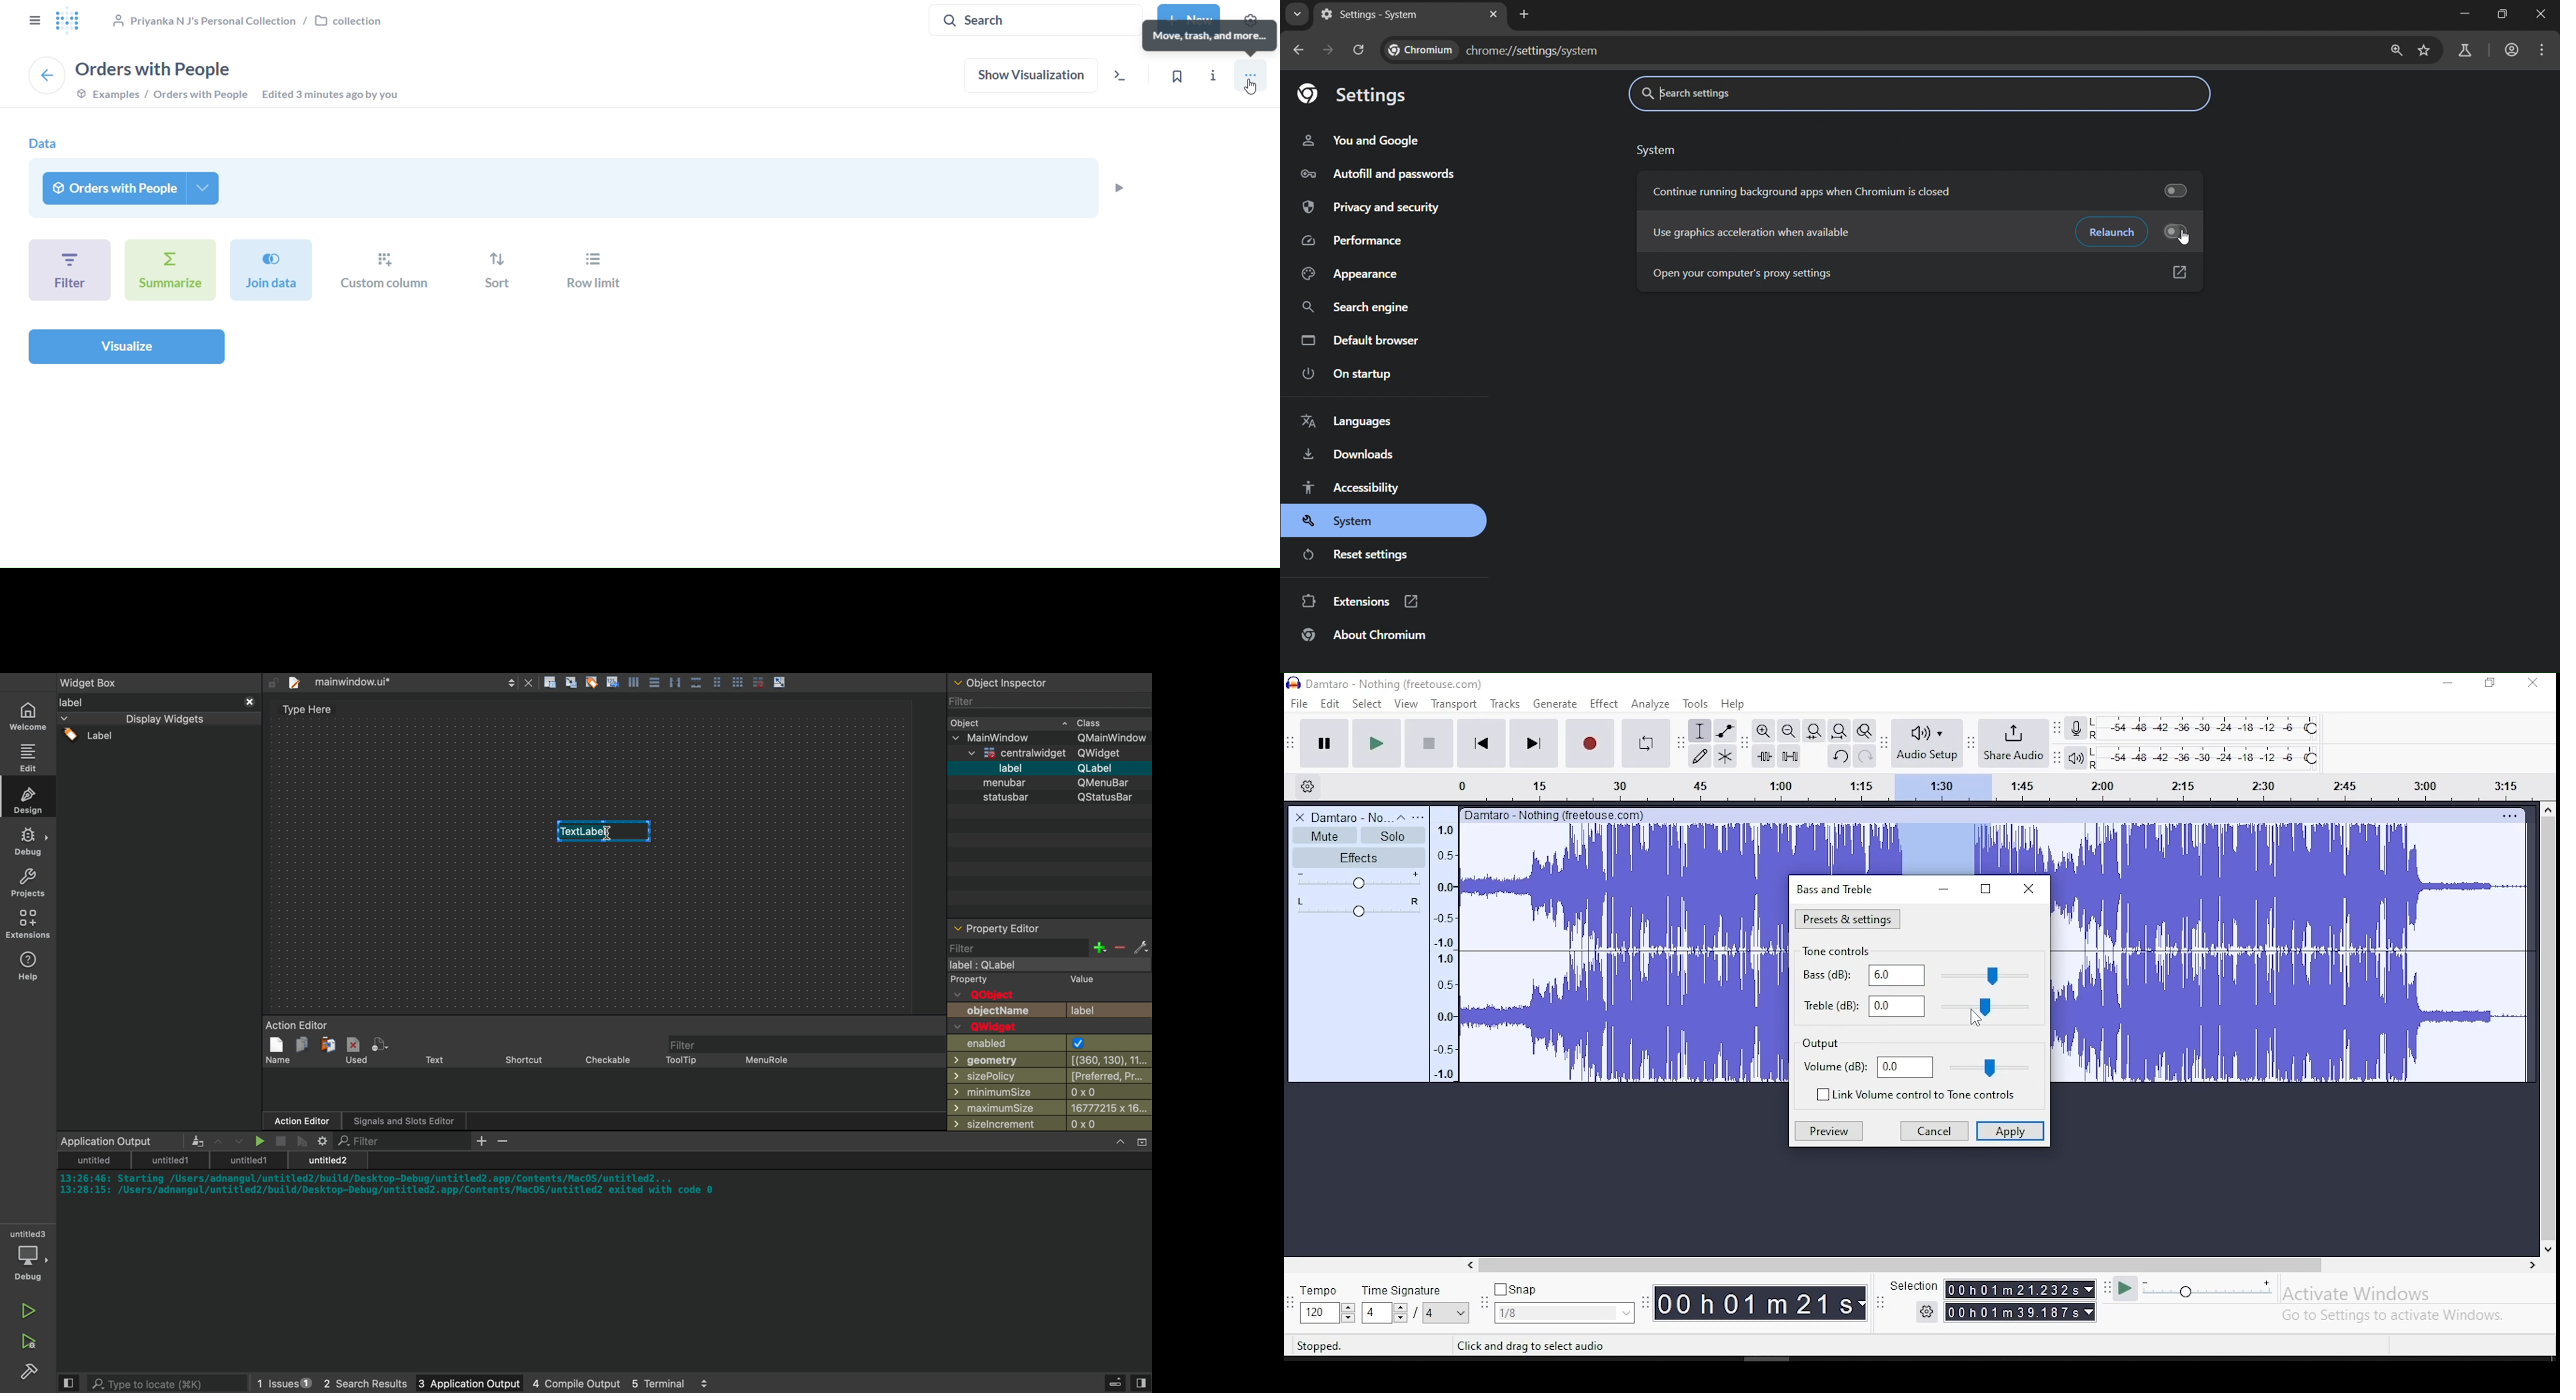 This screenshot has height=1400, width=2576. What do you see at coordinates (278, 1381) in the screenshot?
I see `1 issues` at bounding box center [278, 1381].